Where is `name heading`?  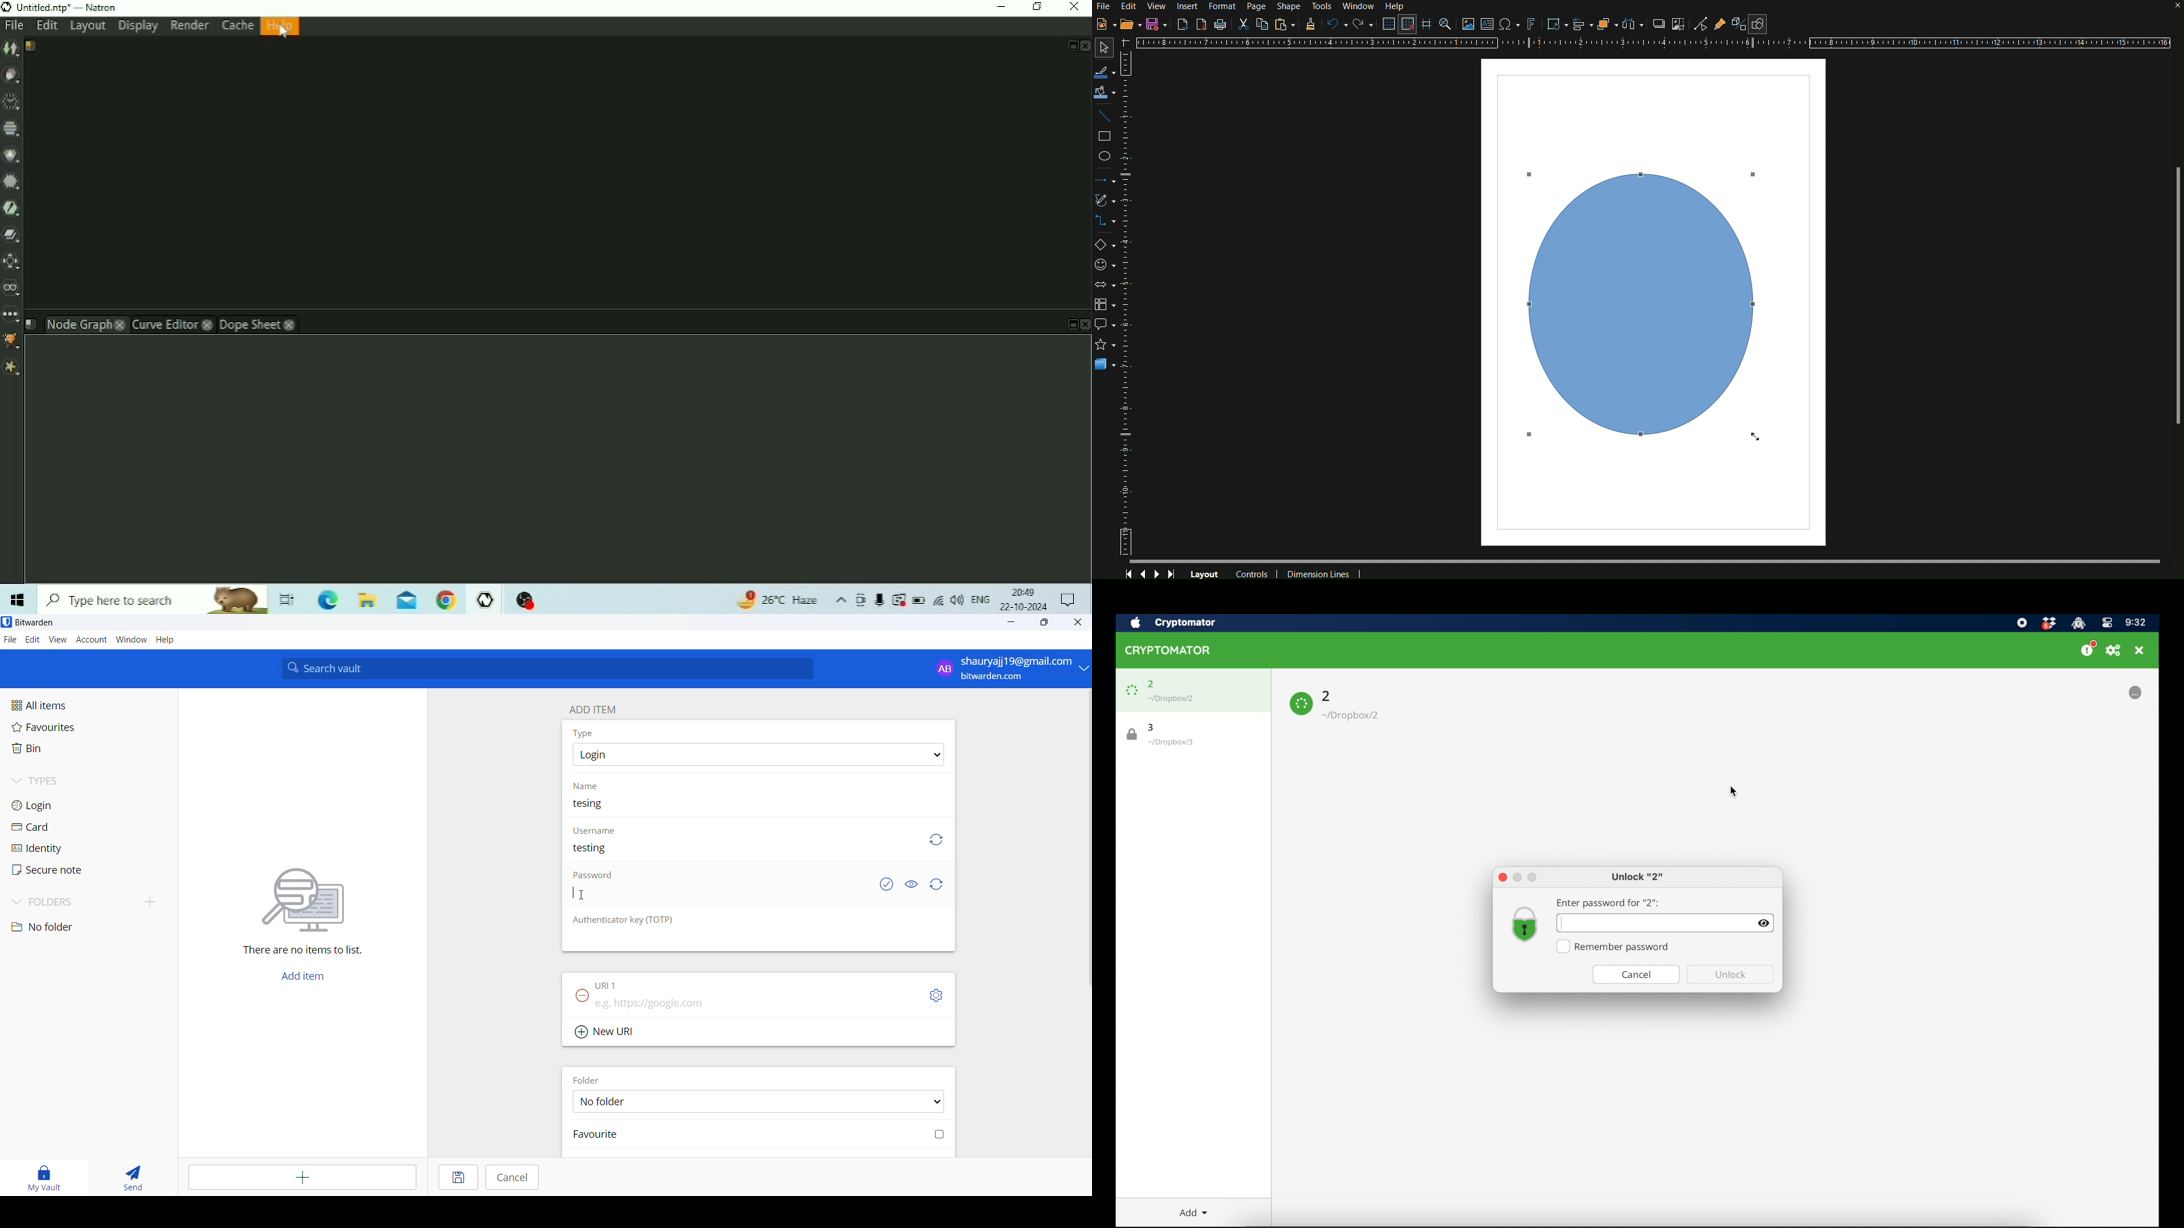
name heading is located at coordinates (586, 787).